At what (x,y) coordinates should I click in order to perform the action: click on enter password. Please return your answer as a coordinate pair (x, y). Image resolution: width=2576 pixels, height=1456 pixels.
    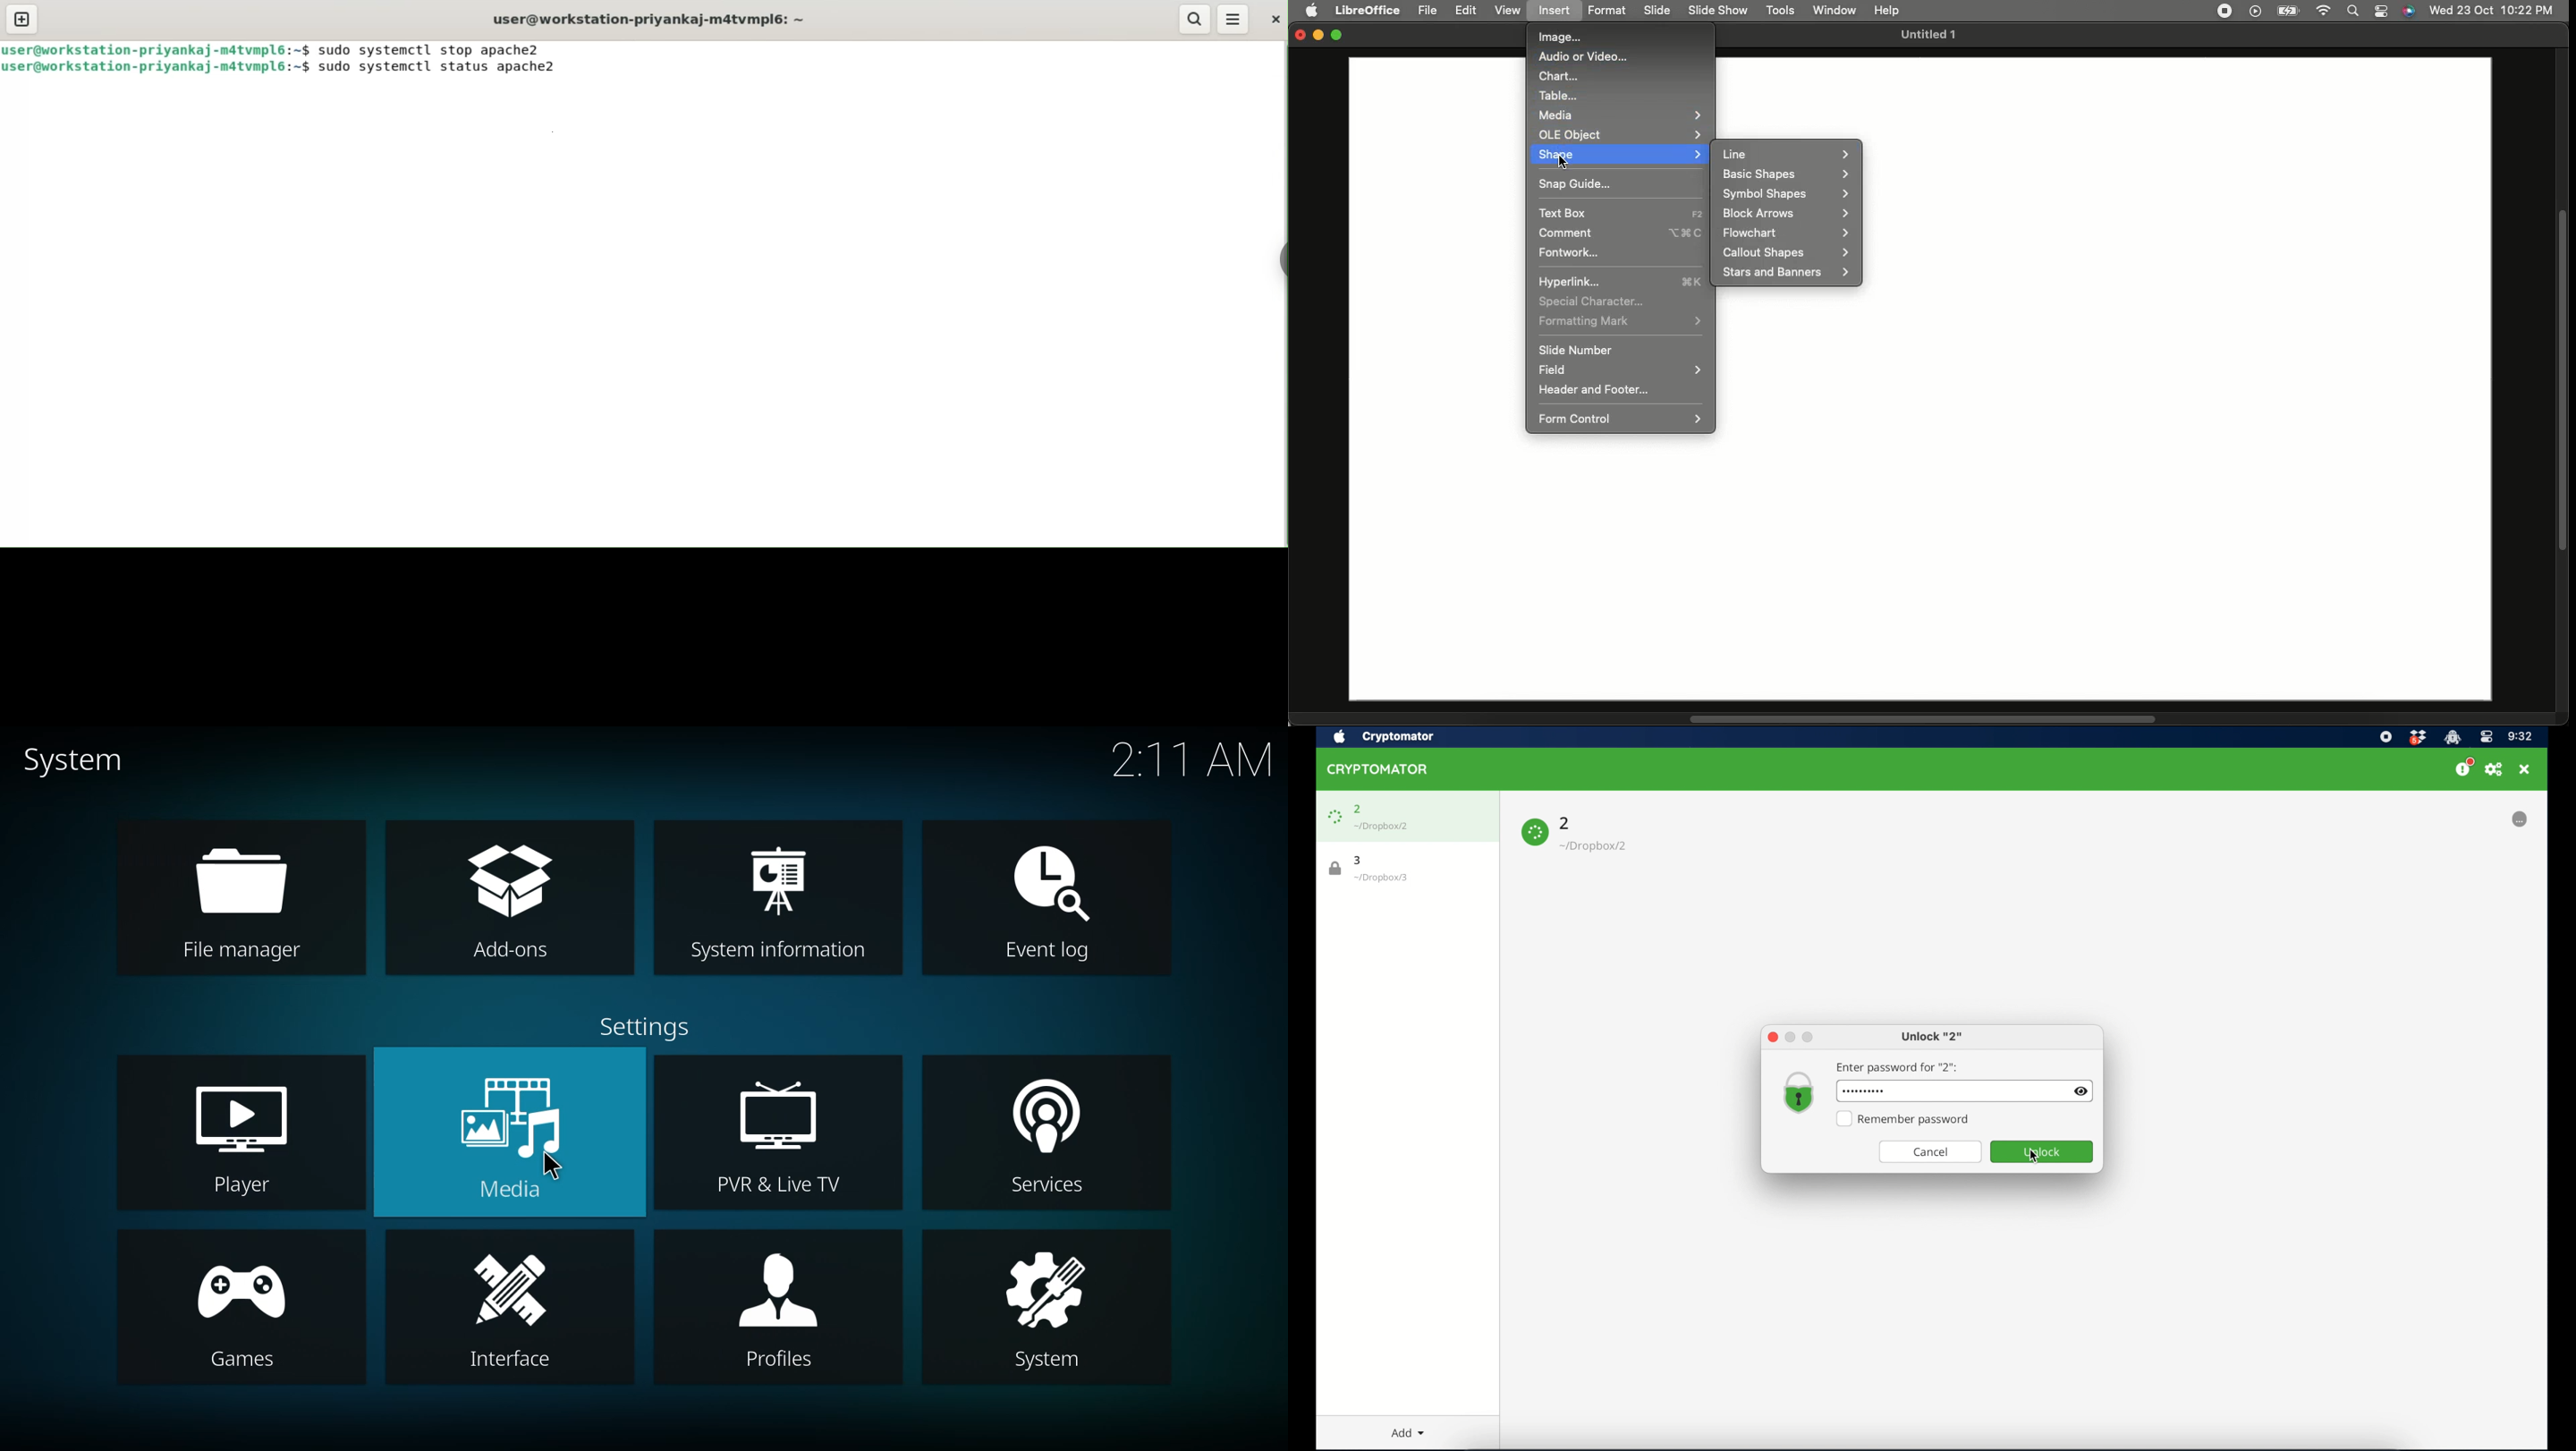
    Looking at the image, I should click on (1896, 1068).